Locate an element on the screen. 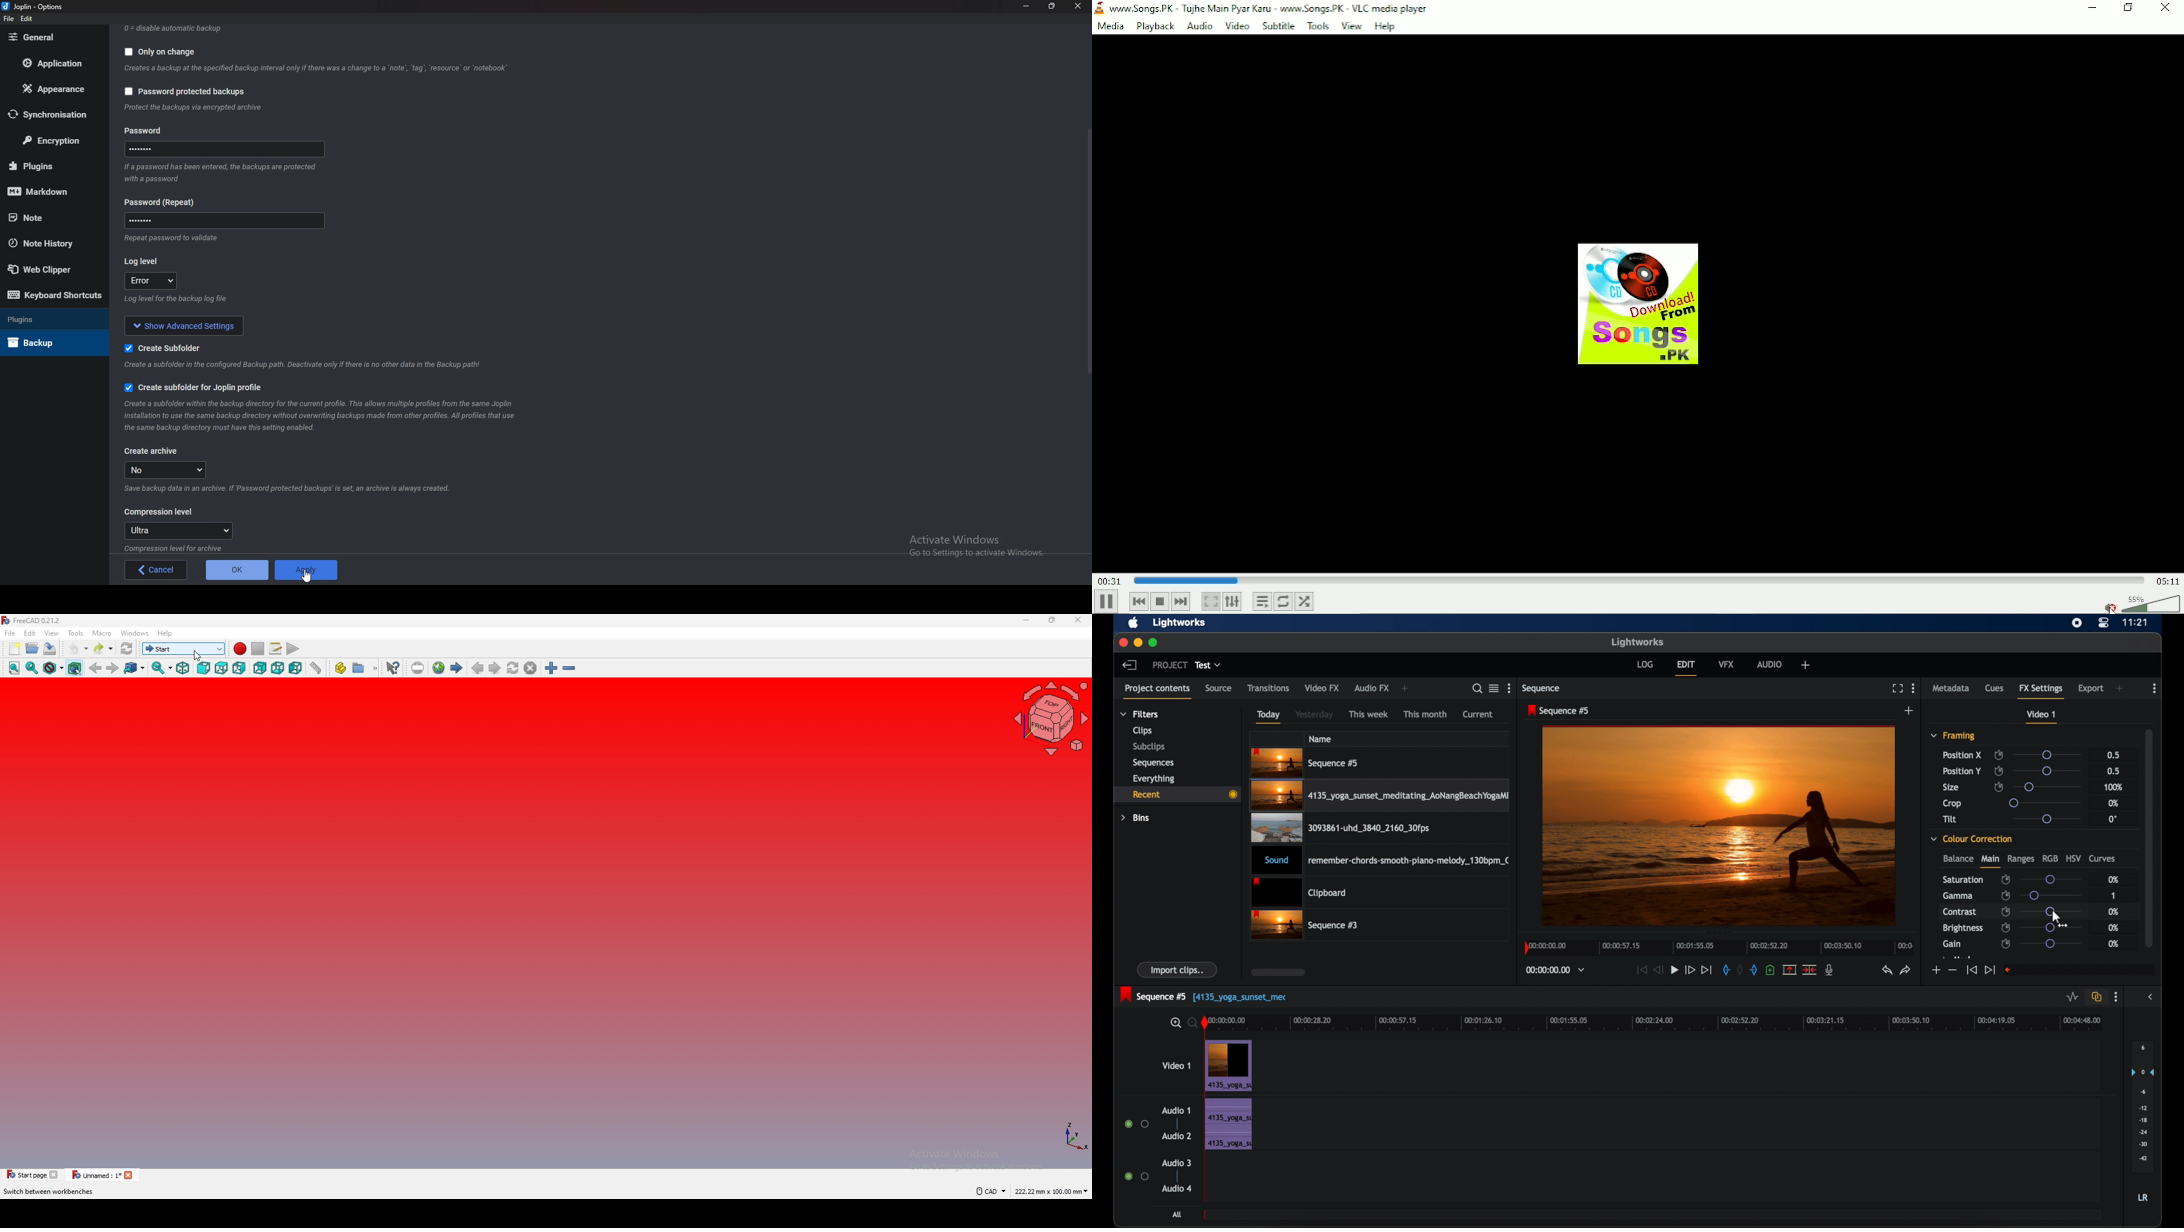 The width and height of the screenshot is (2184, 1232). edit is located at coordinates (28, 19).